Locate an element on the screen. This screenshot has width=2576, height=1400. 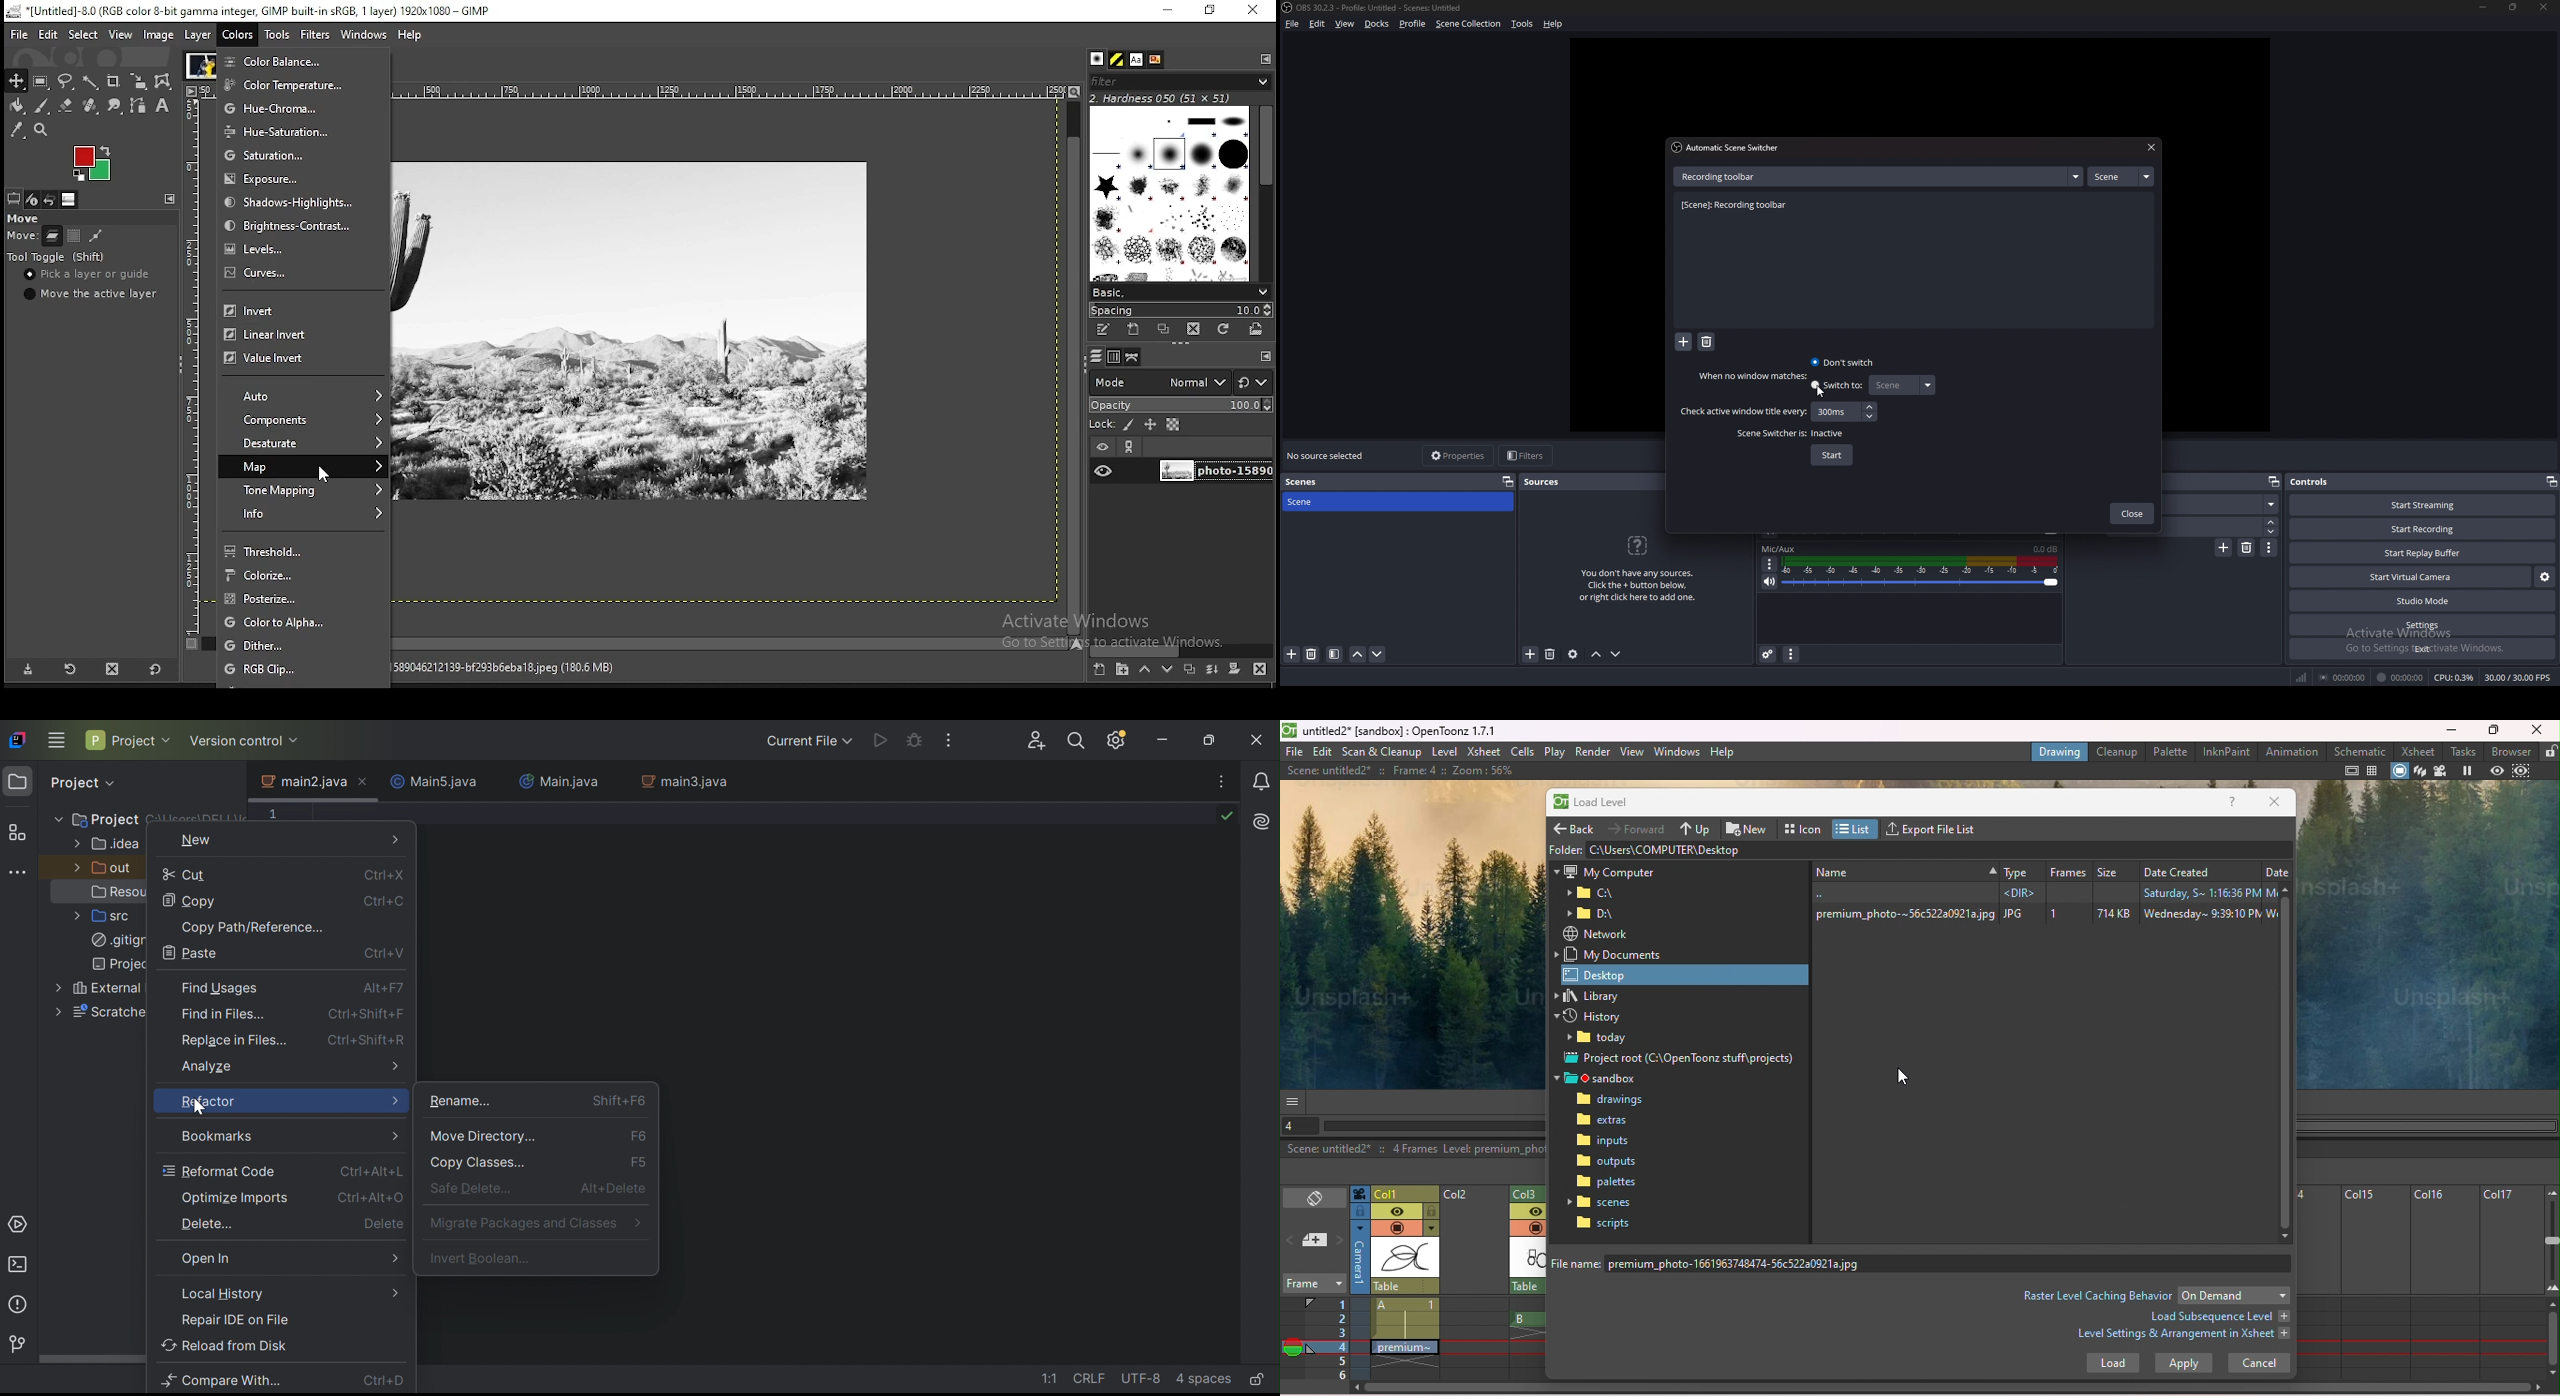
settings is located at coordinates (2424, 625).